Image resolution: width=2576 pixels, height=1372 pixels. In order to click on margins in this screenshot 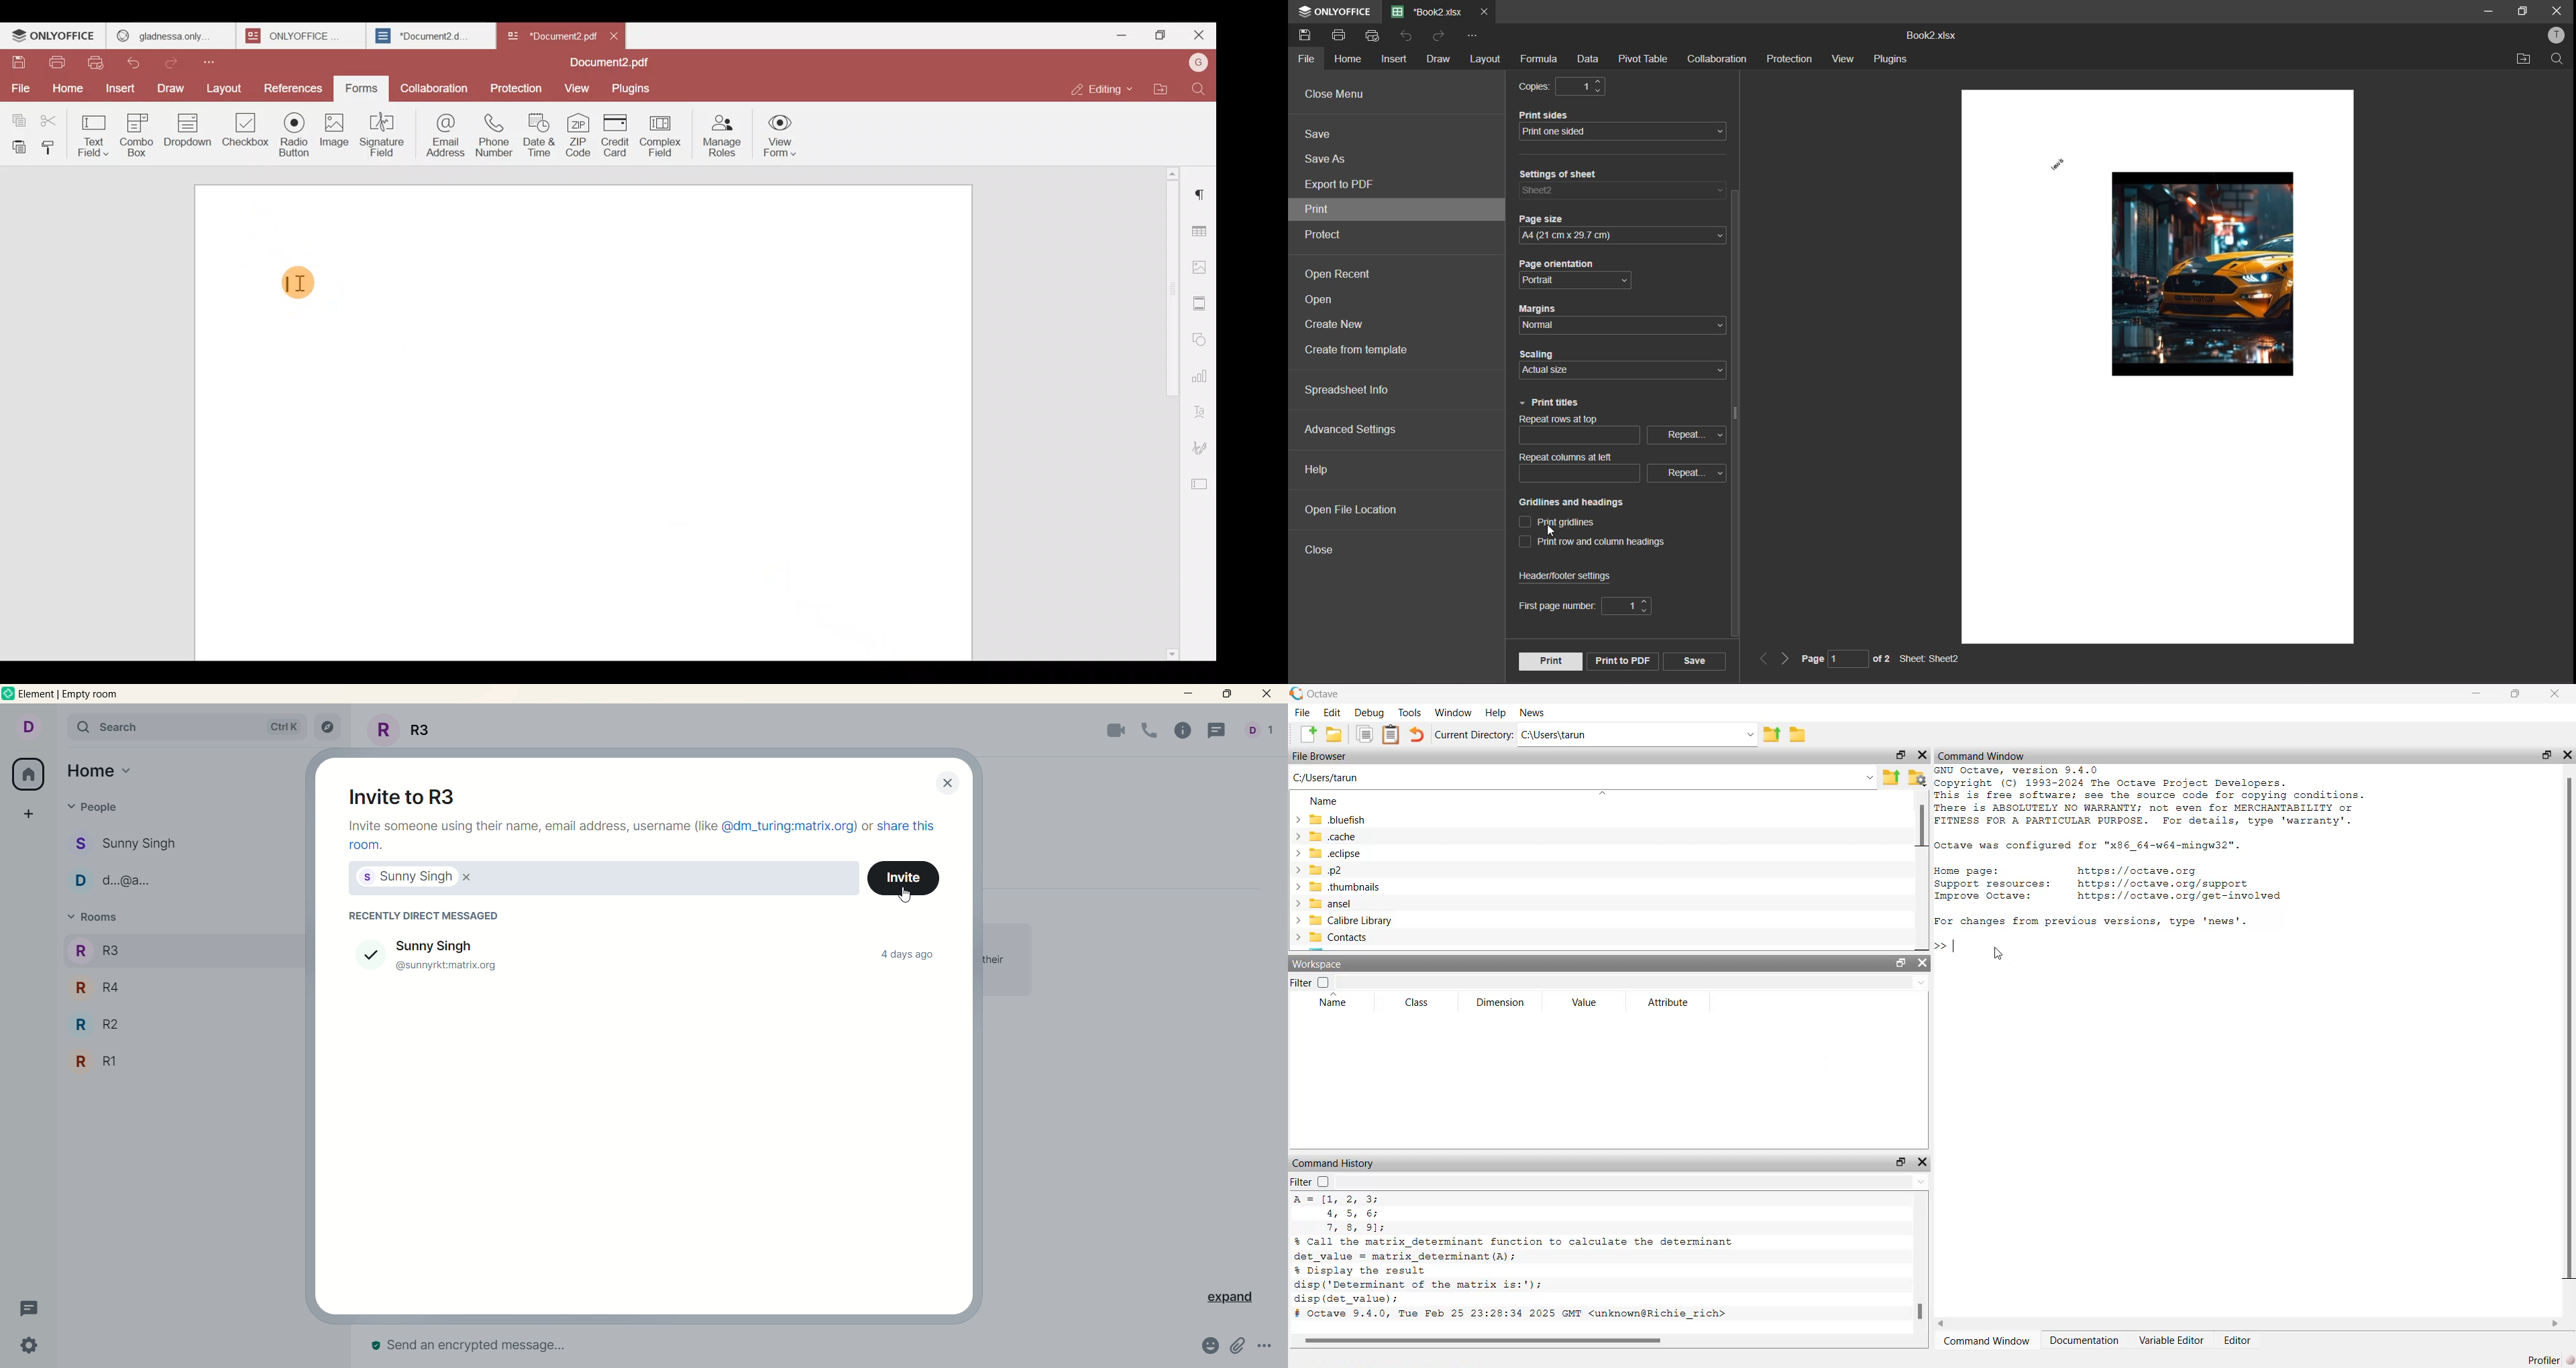, I will do `click(1540, 309)`.